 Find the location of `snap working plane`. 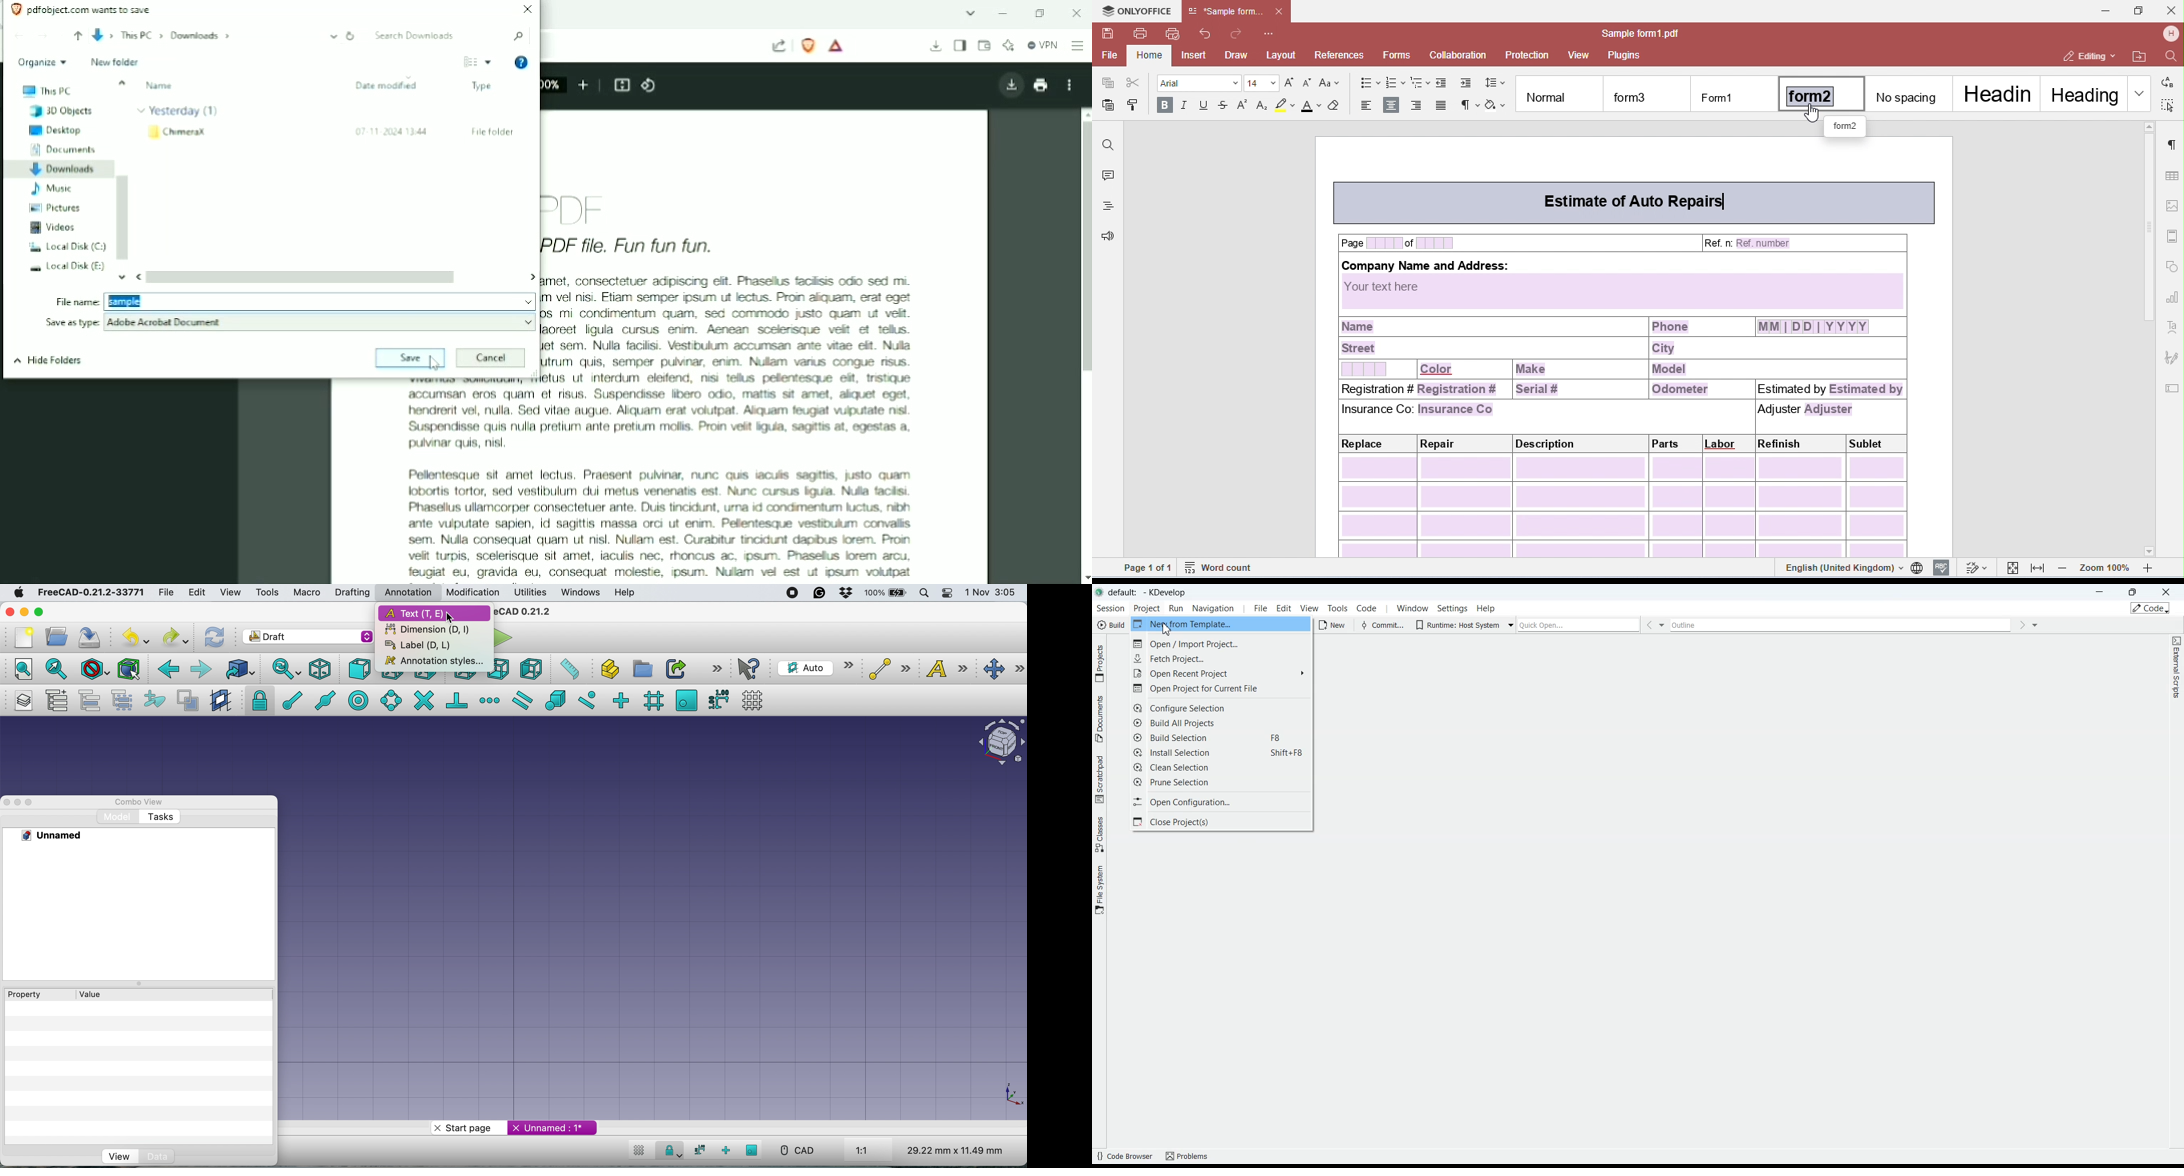

snap working plane is located at coordinates (755, 1149).